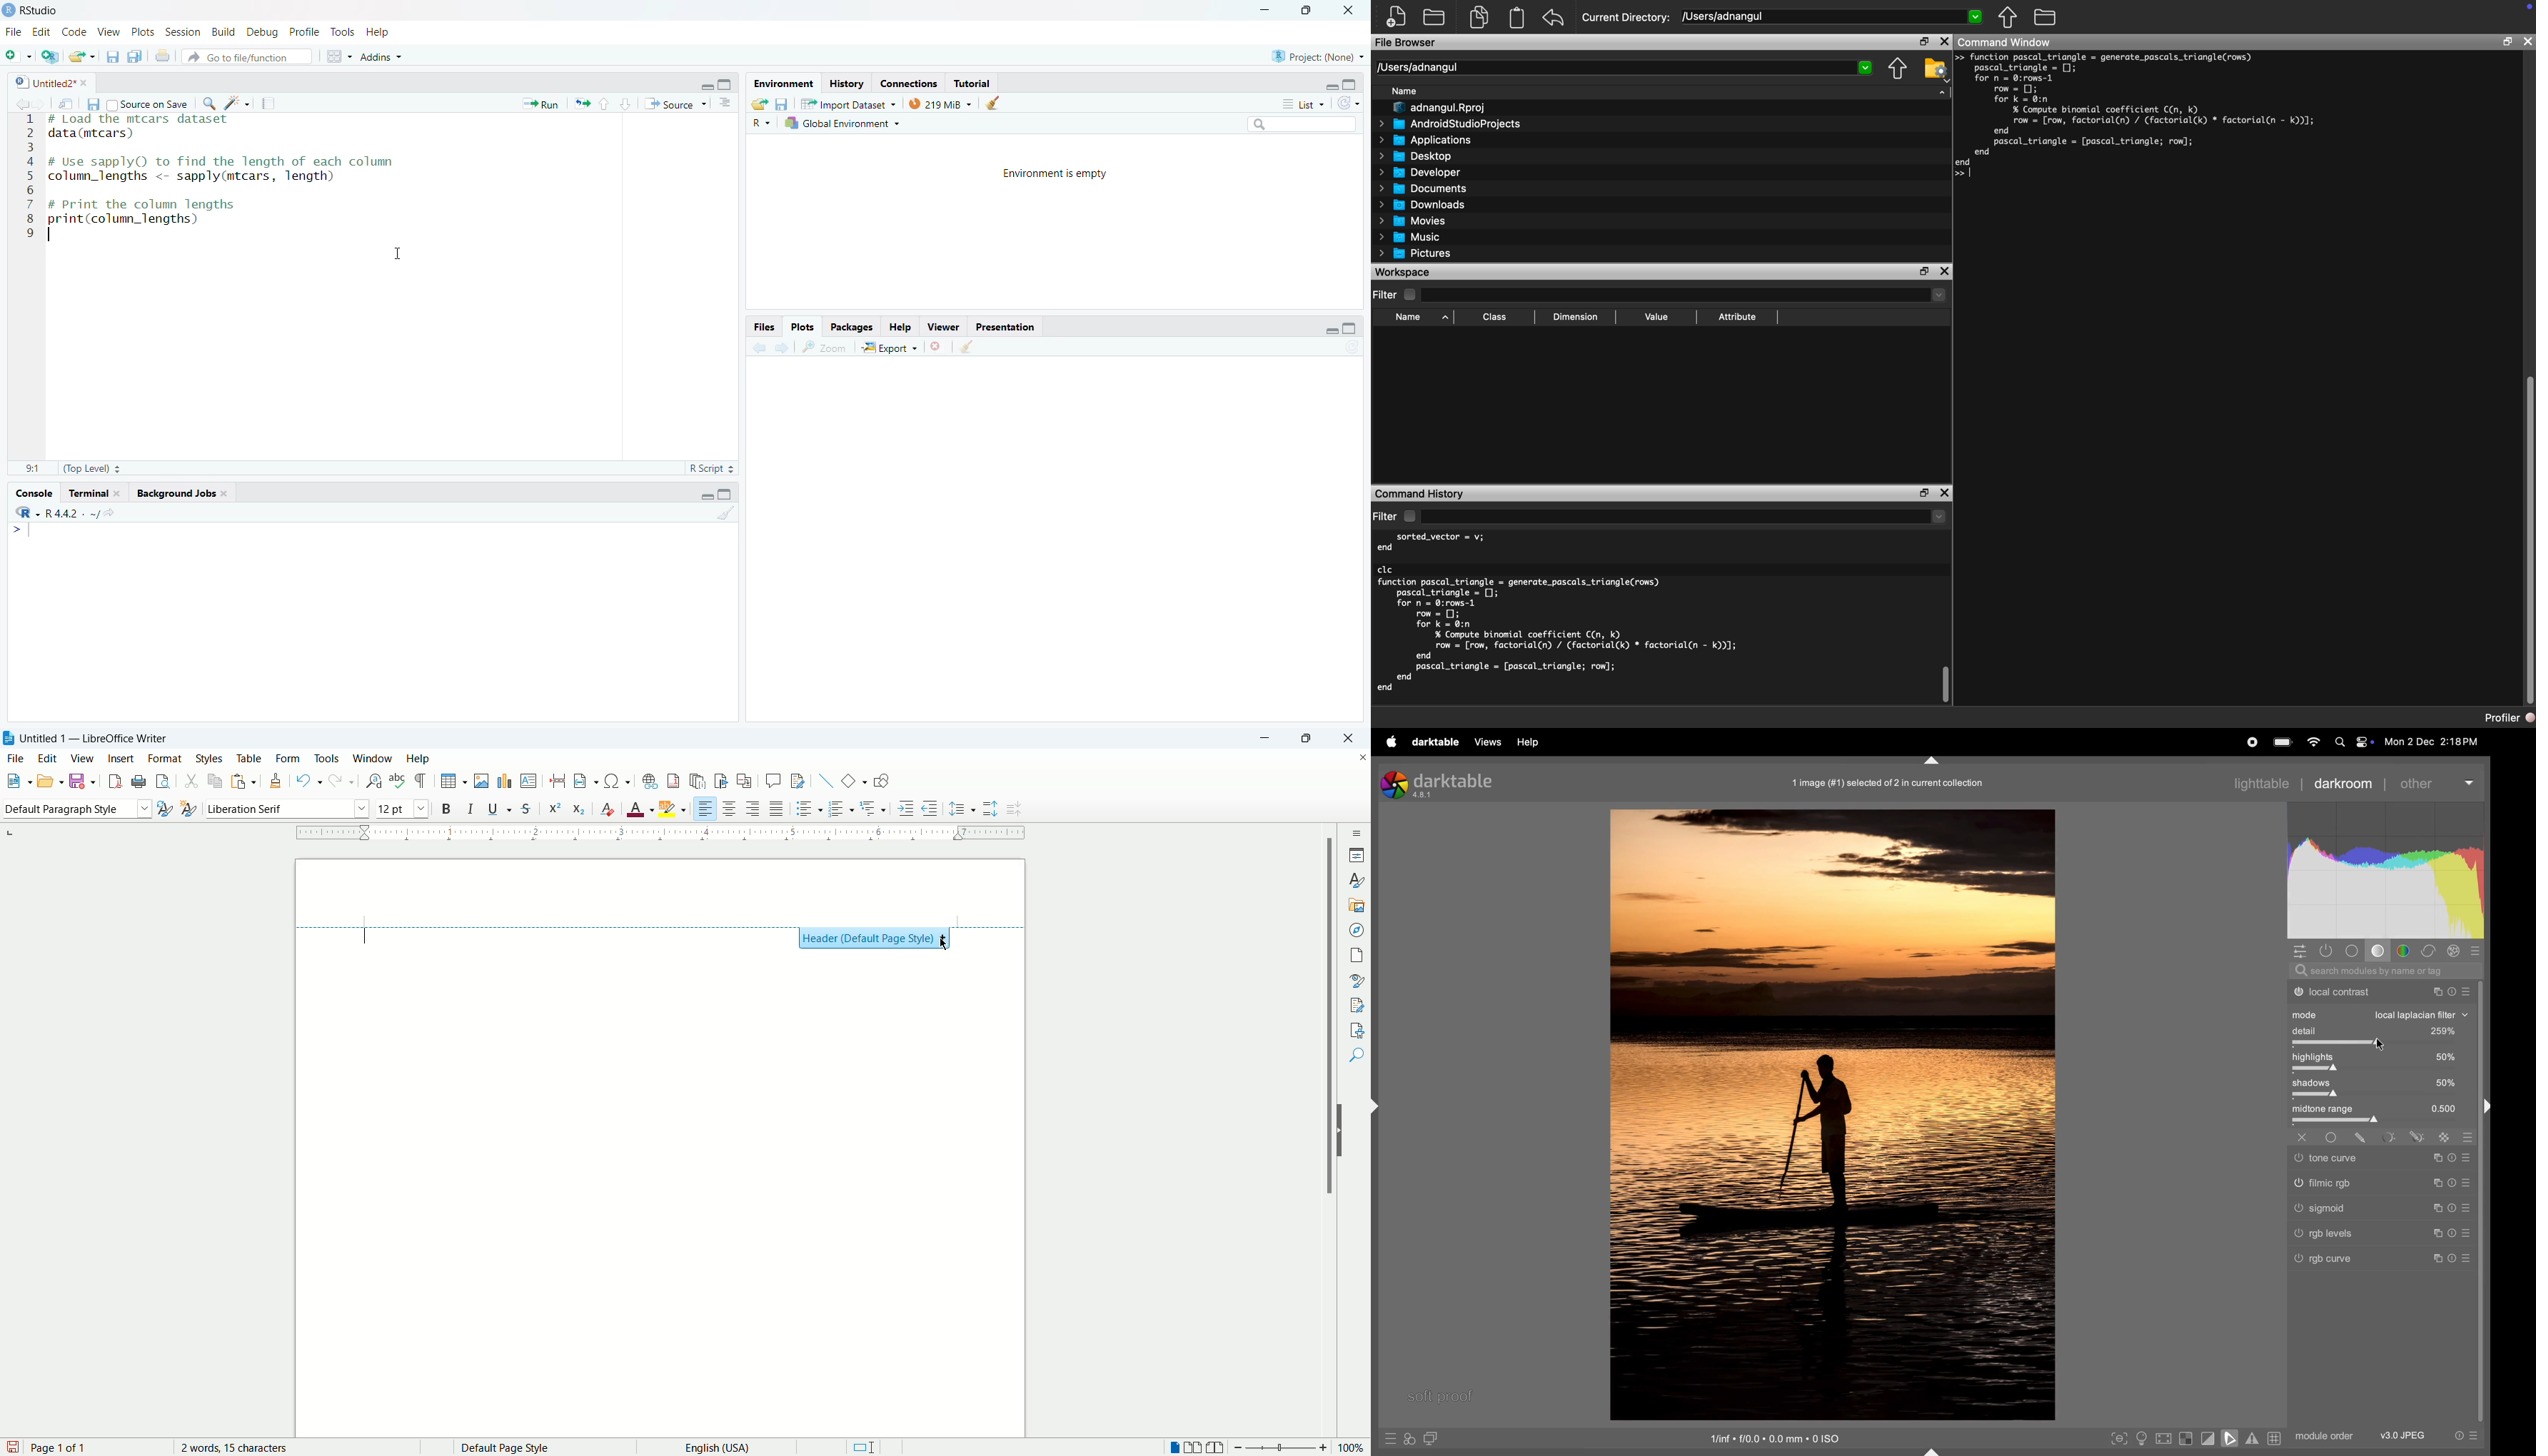  What do you see at coordinates (997, 103) in the screenshot?
I see `Clear` at bounding box center [997, 103].